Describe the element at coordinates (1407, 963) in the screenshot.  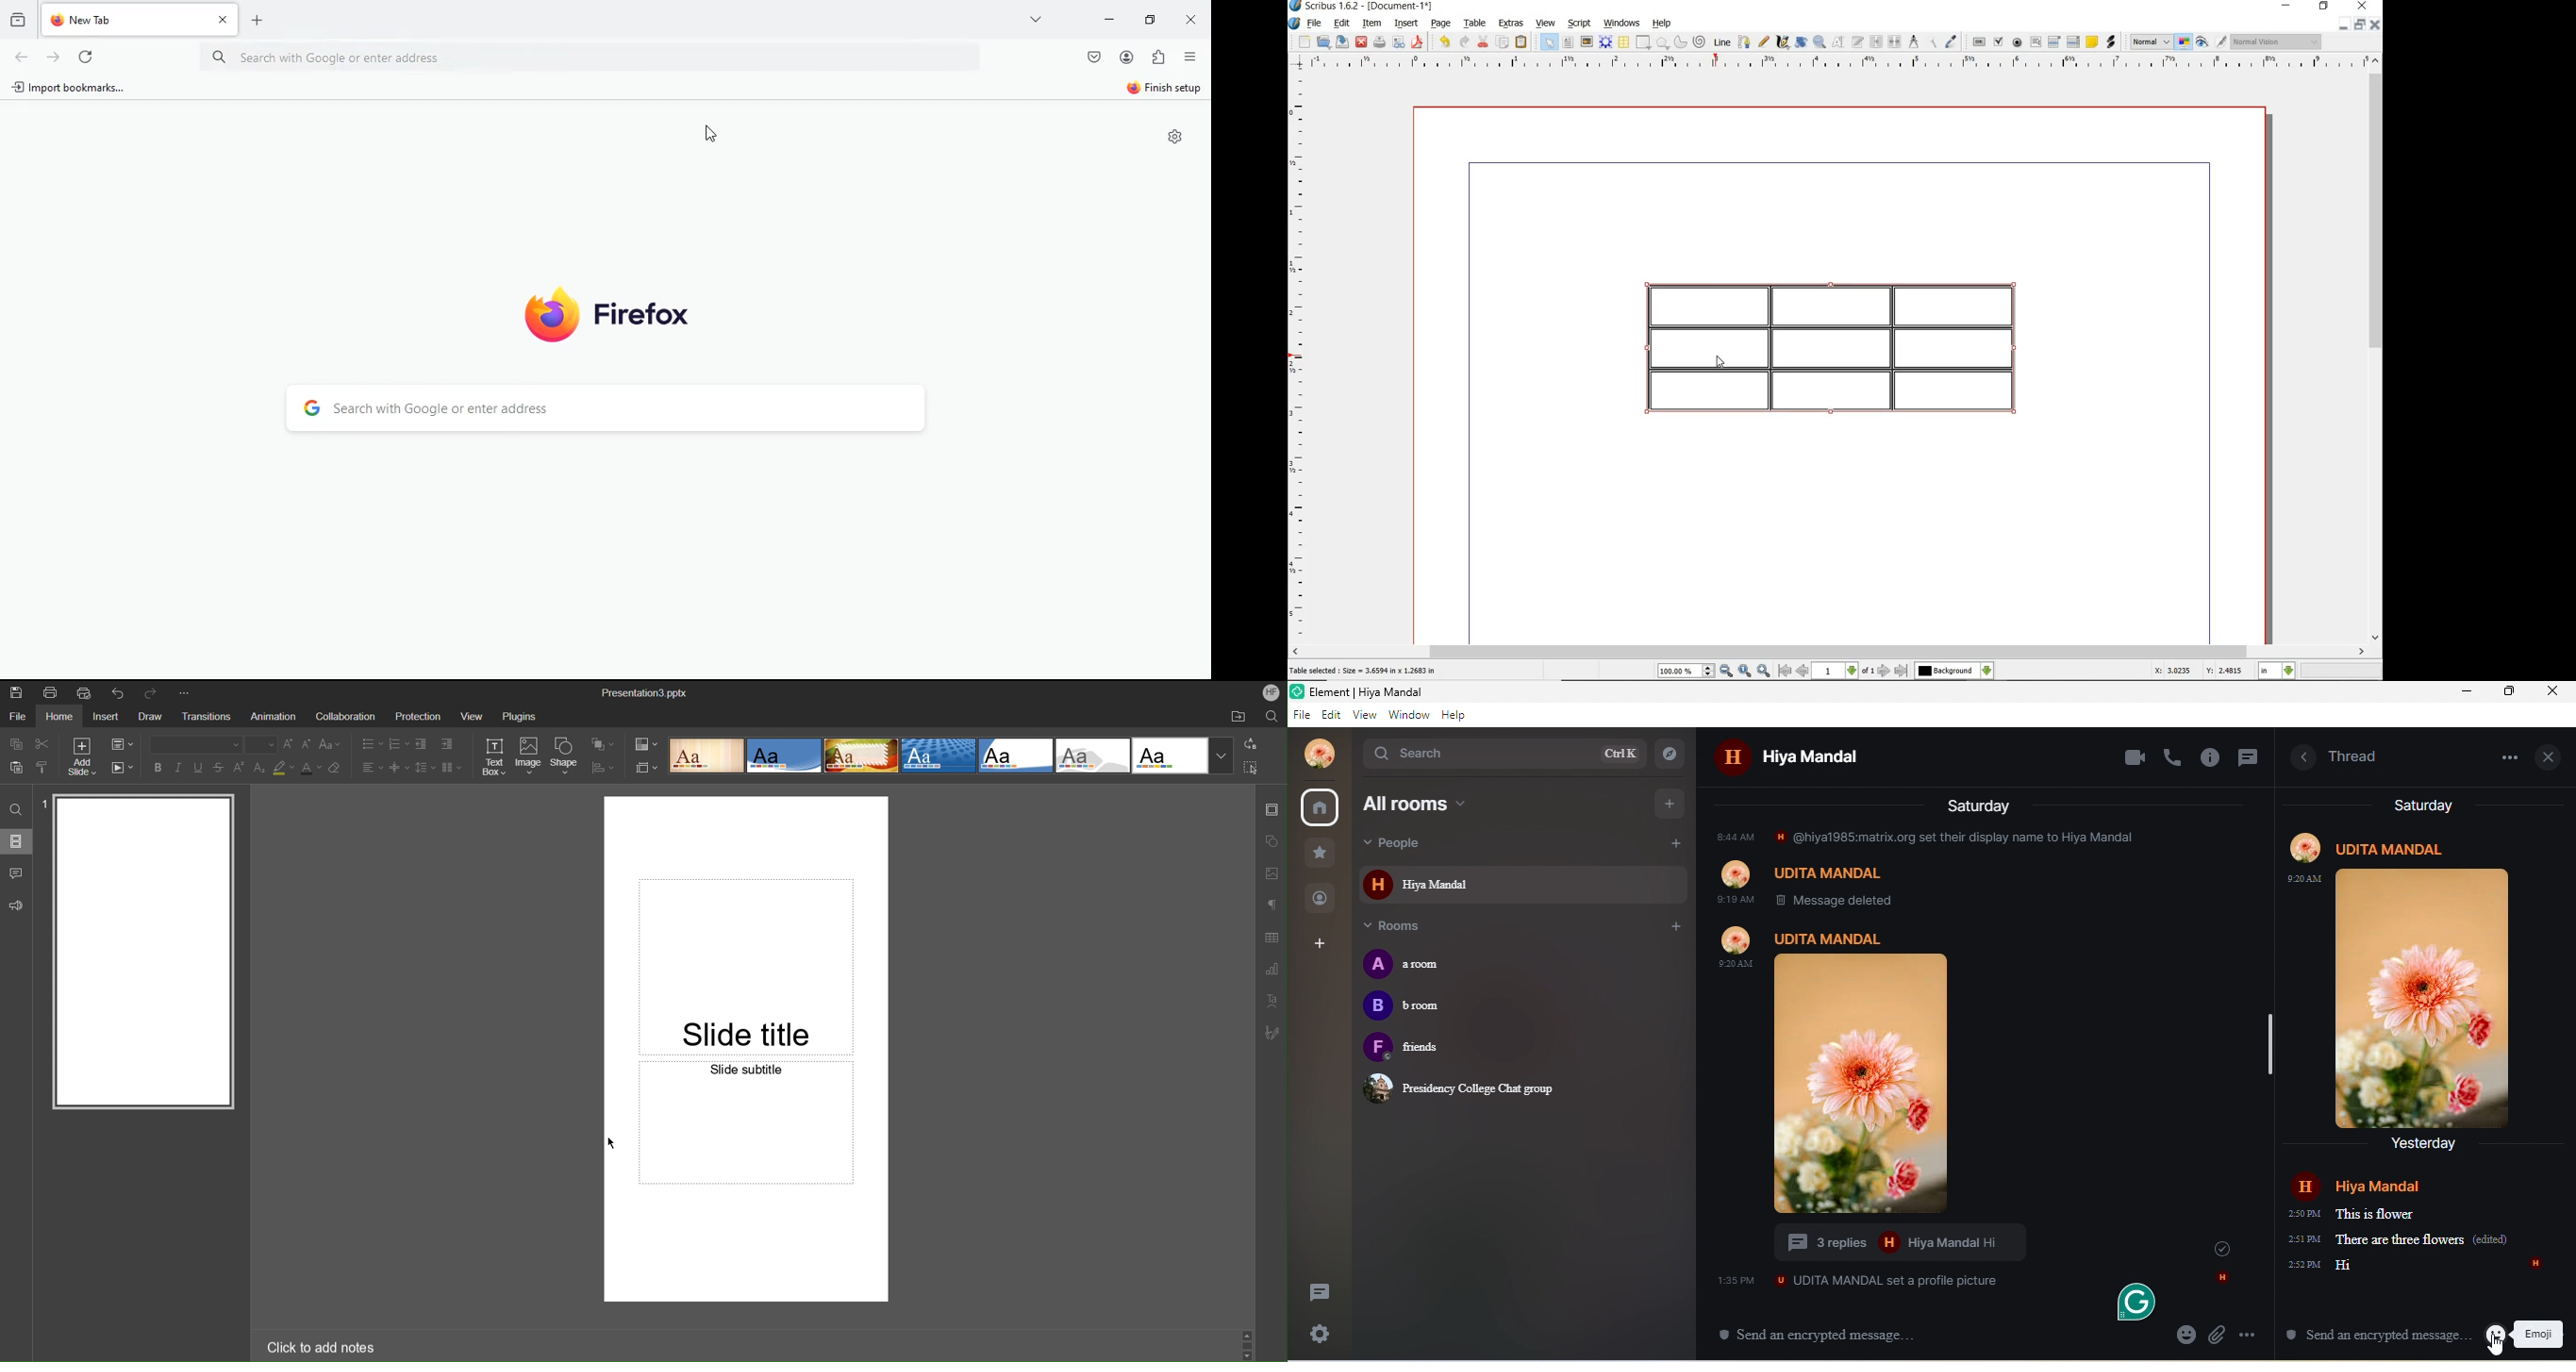
I see `a room` at that location.